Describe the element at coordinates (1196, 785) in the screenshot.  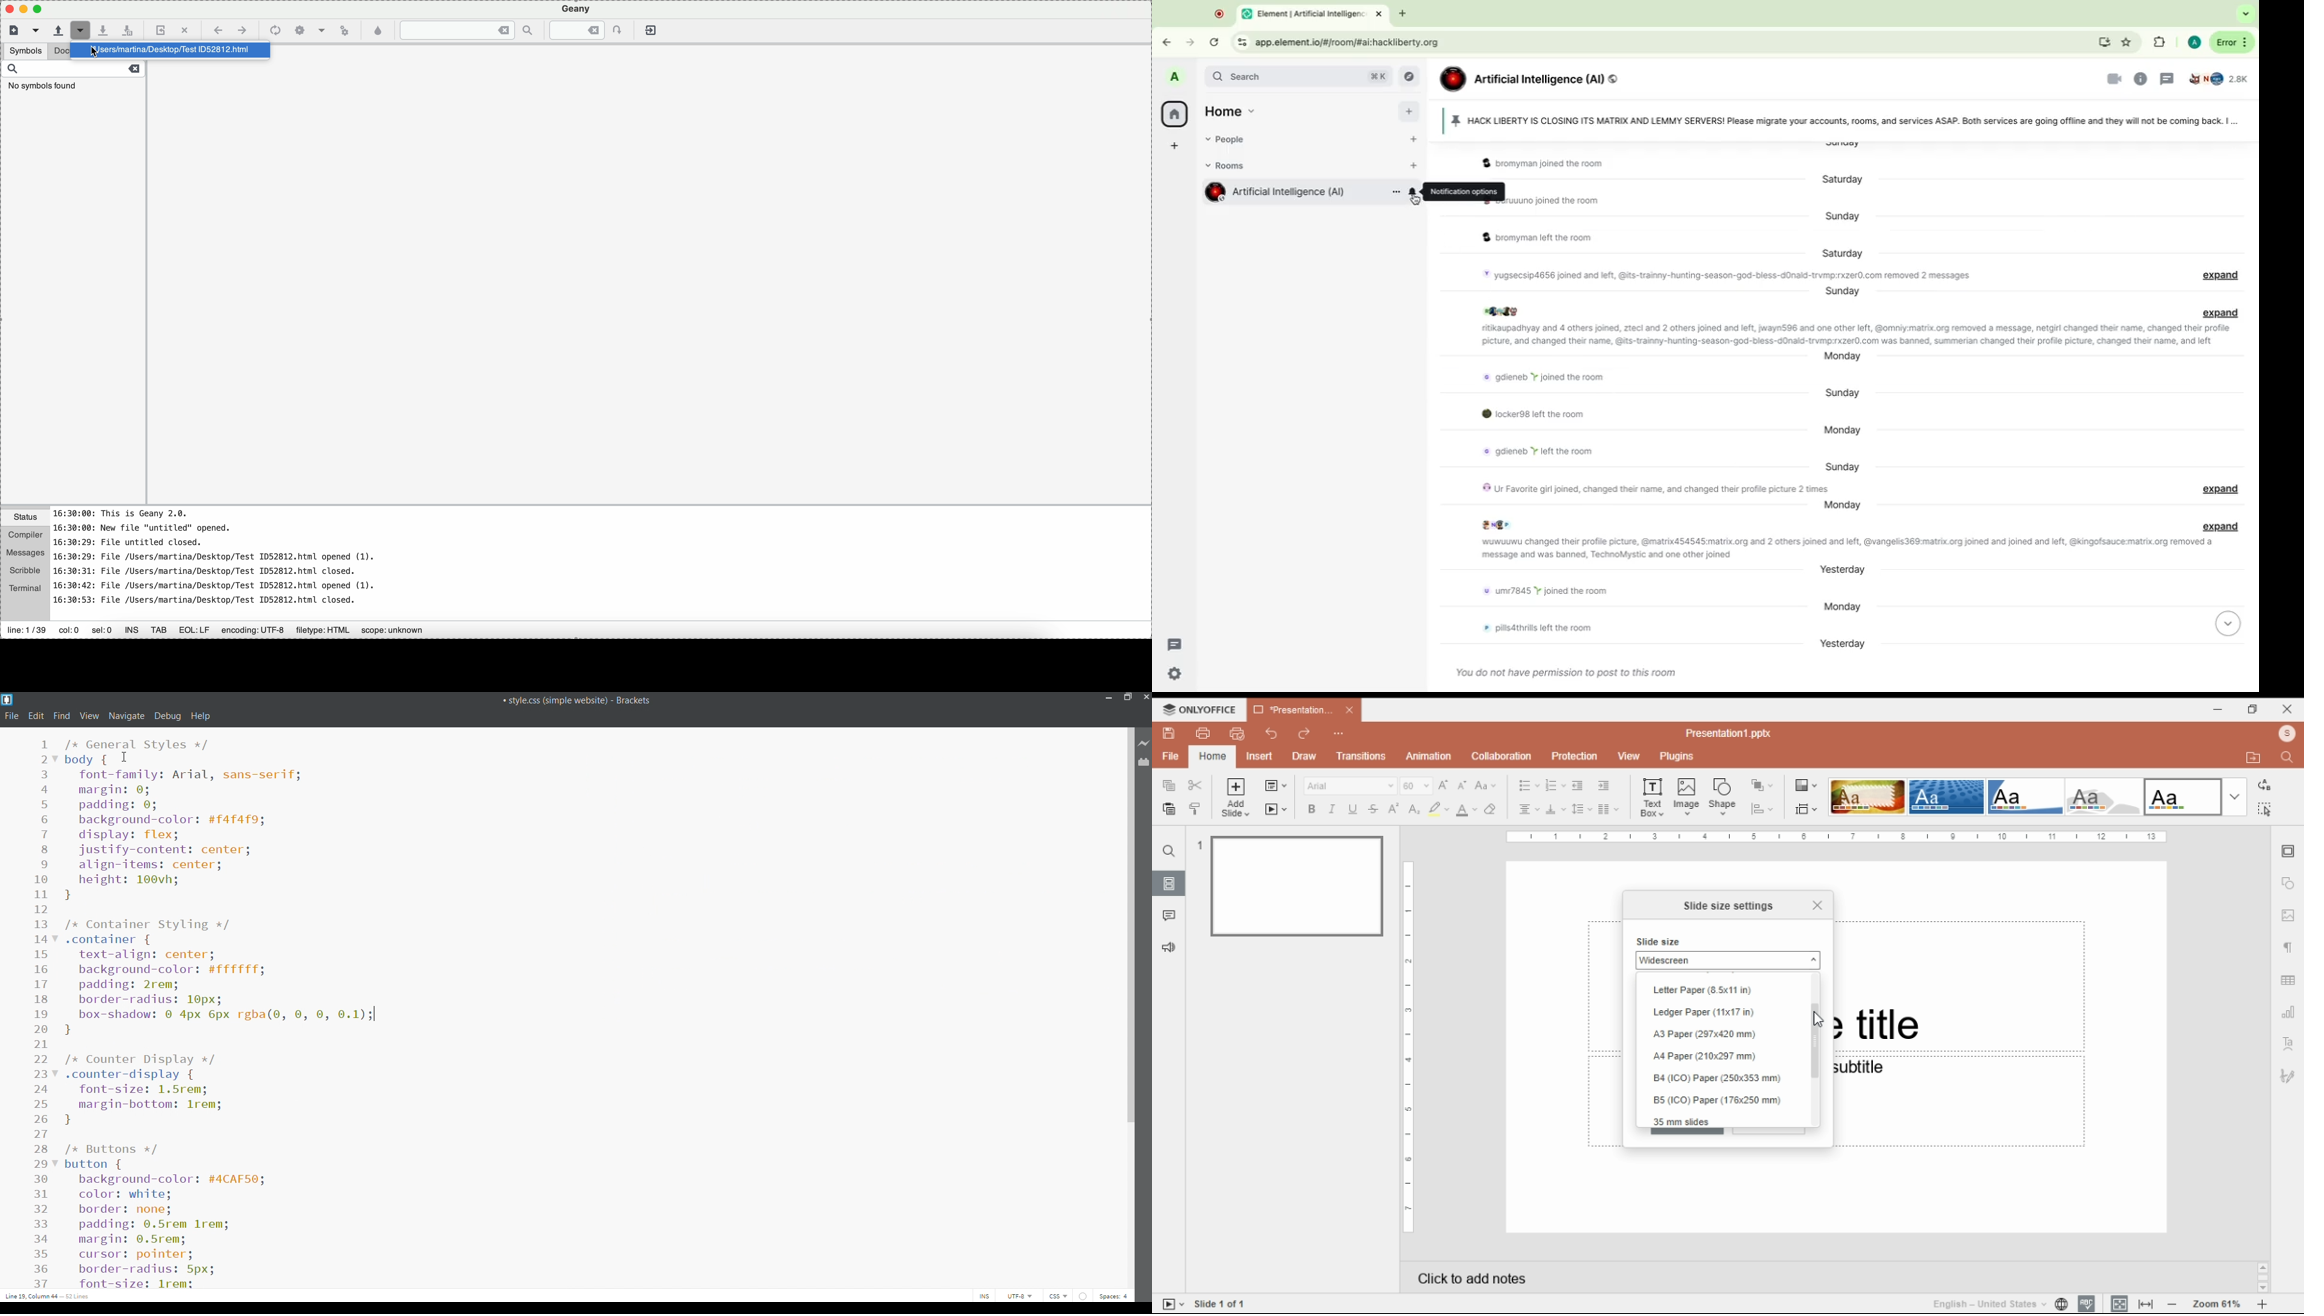
I see `cut` at that location.